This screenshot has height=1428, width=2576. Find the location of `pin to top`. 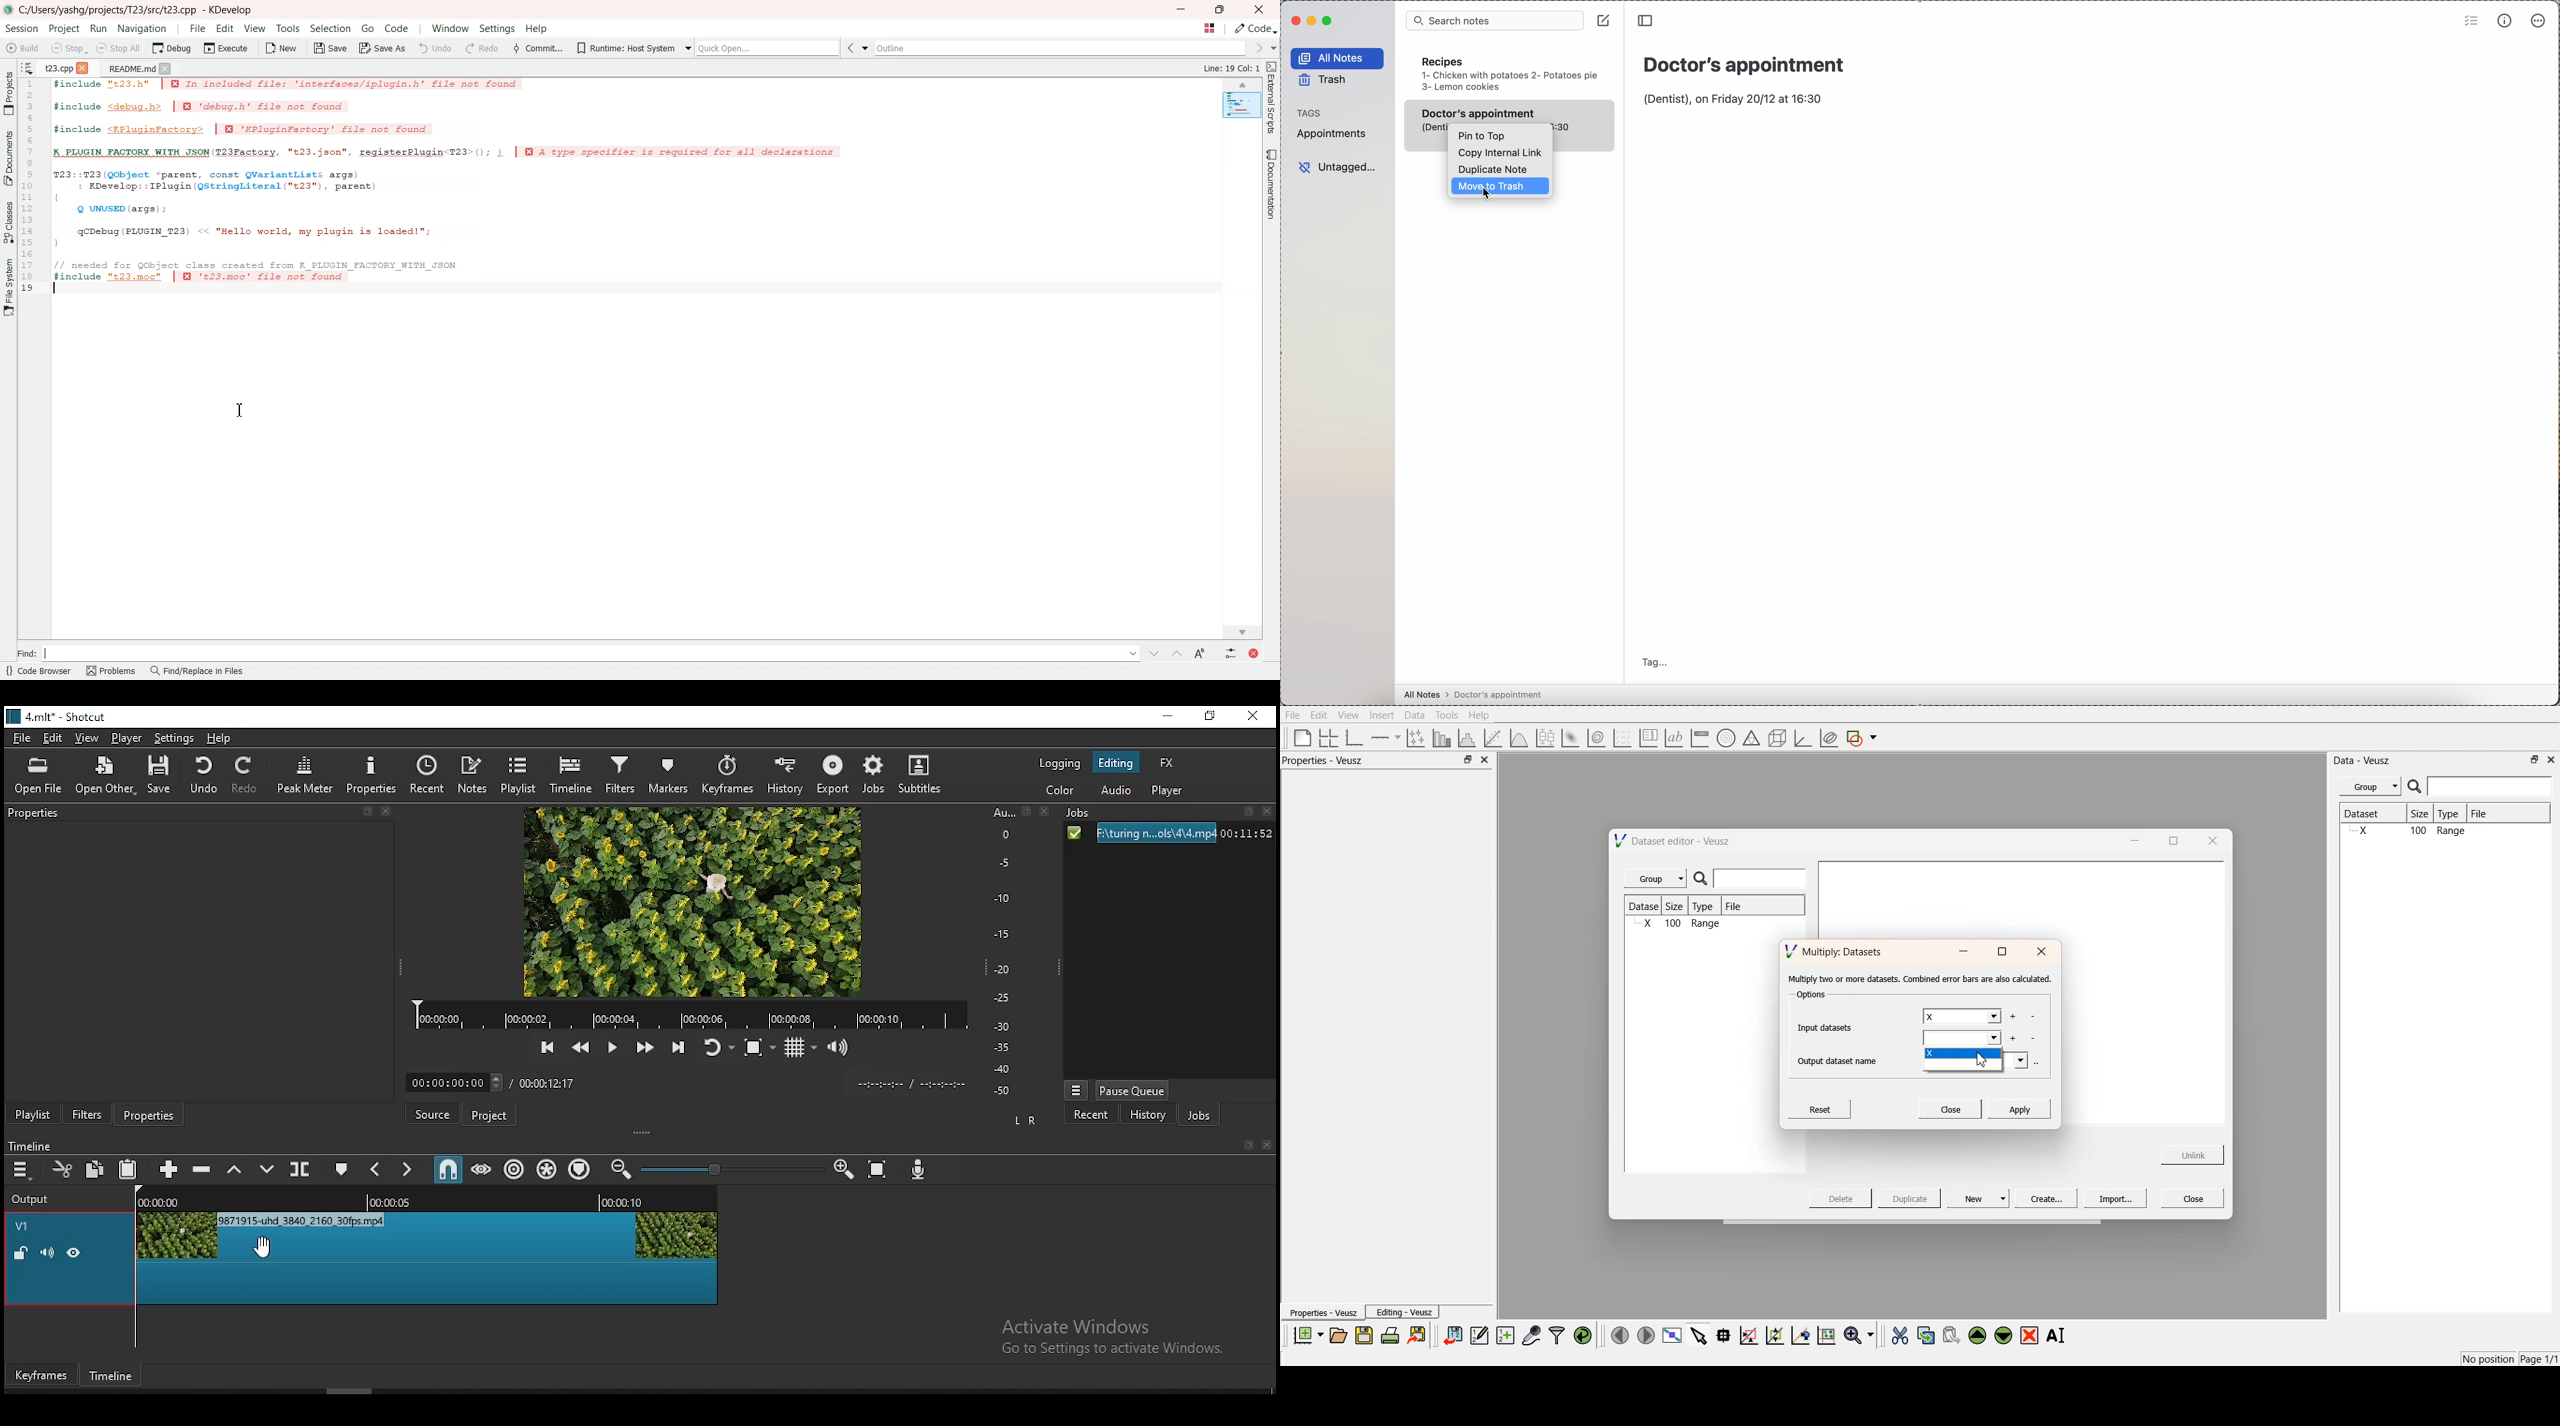

pin to top is located at coordinates (1482, 136).